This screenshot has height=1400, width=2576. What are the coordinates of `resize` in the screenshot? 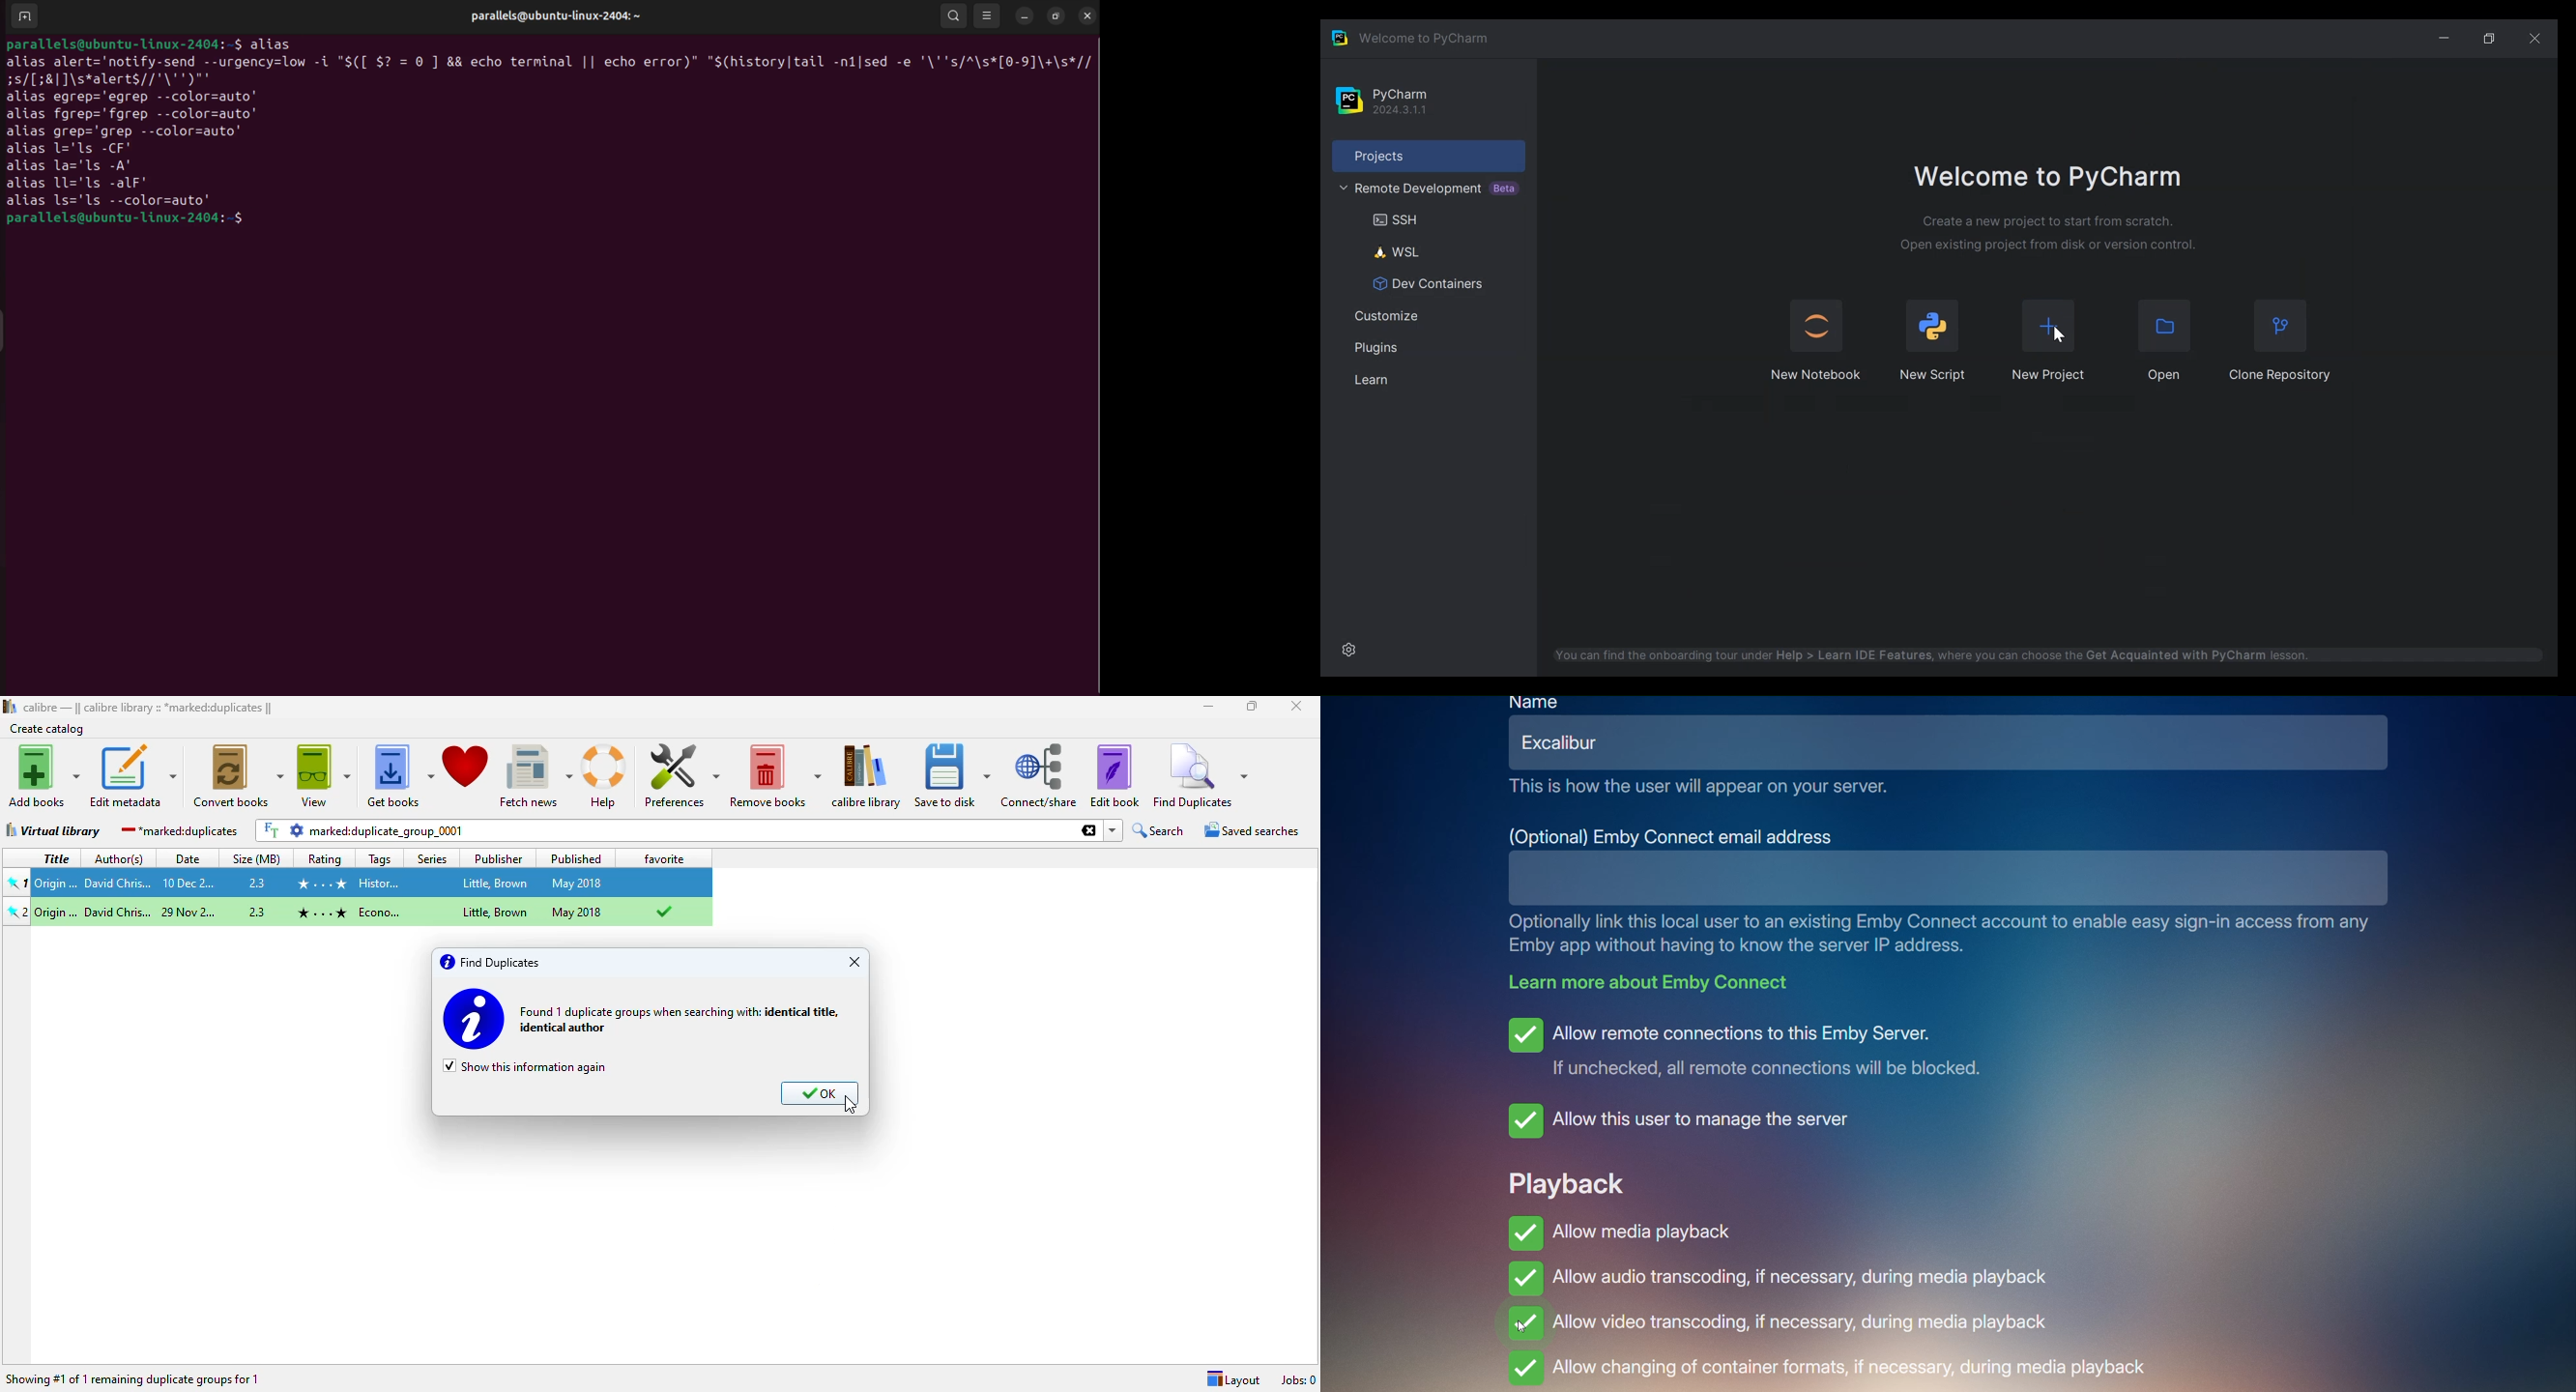 It's located at (1056, 15).